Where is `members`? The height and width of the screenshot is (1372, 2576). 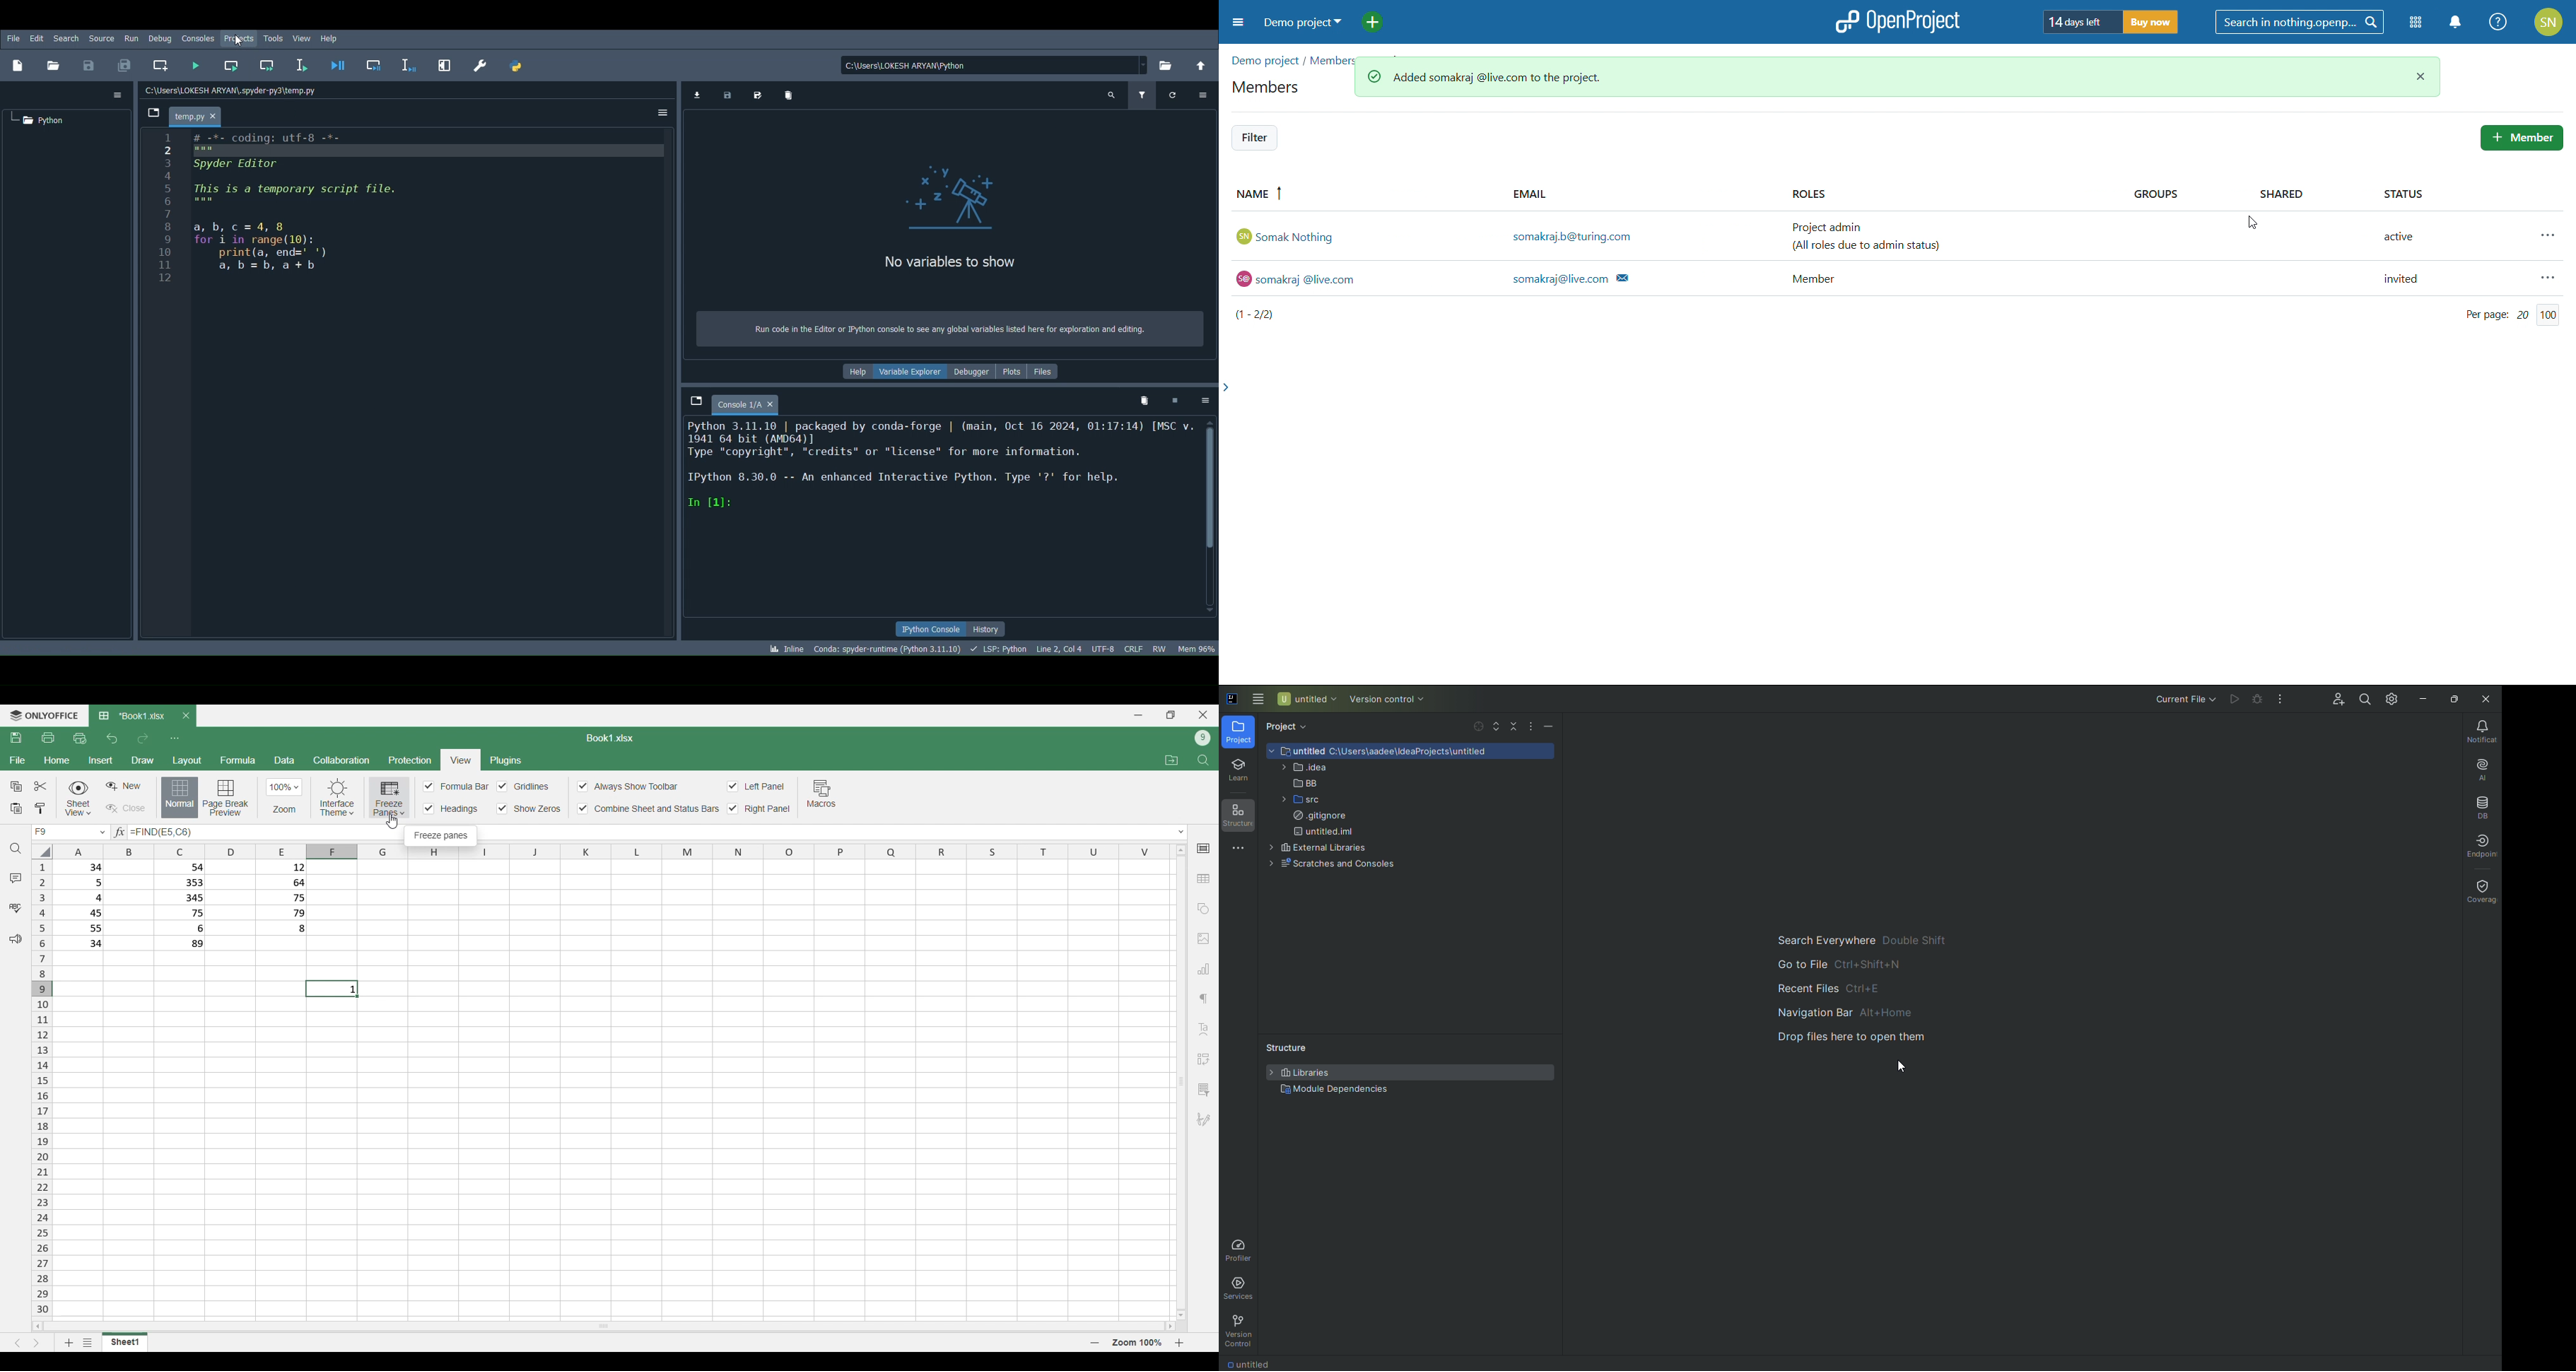 members is located at coordinates (1277, 91).